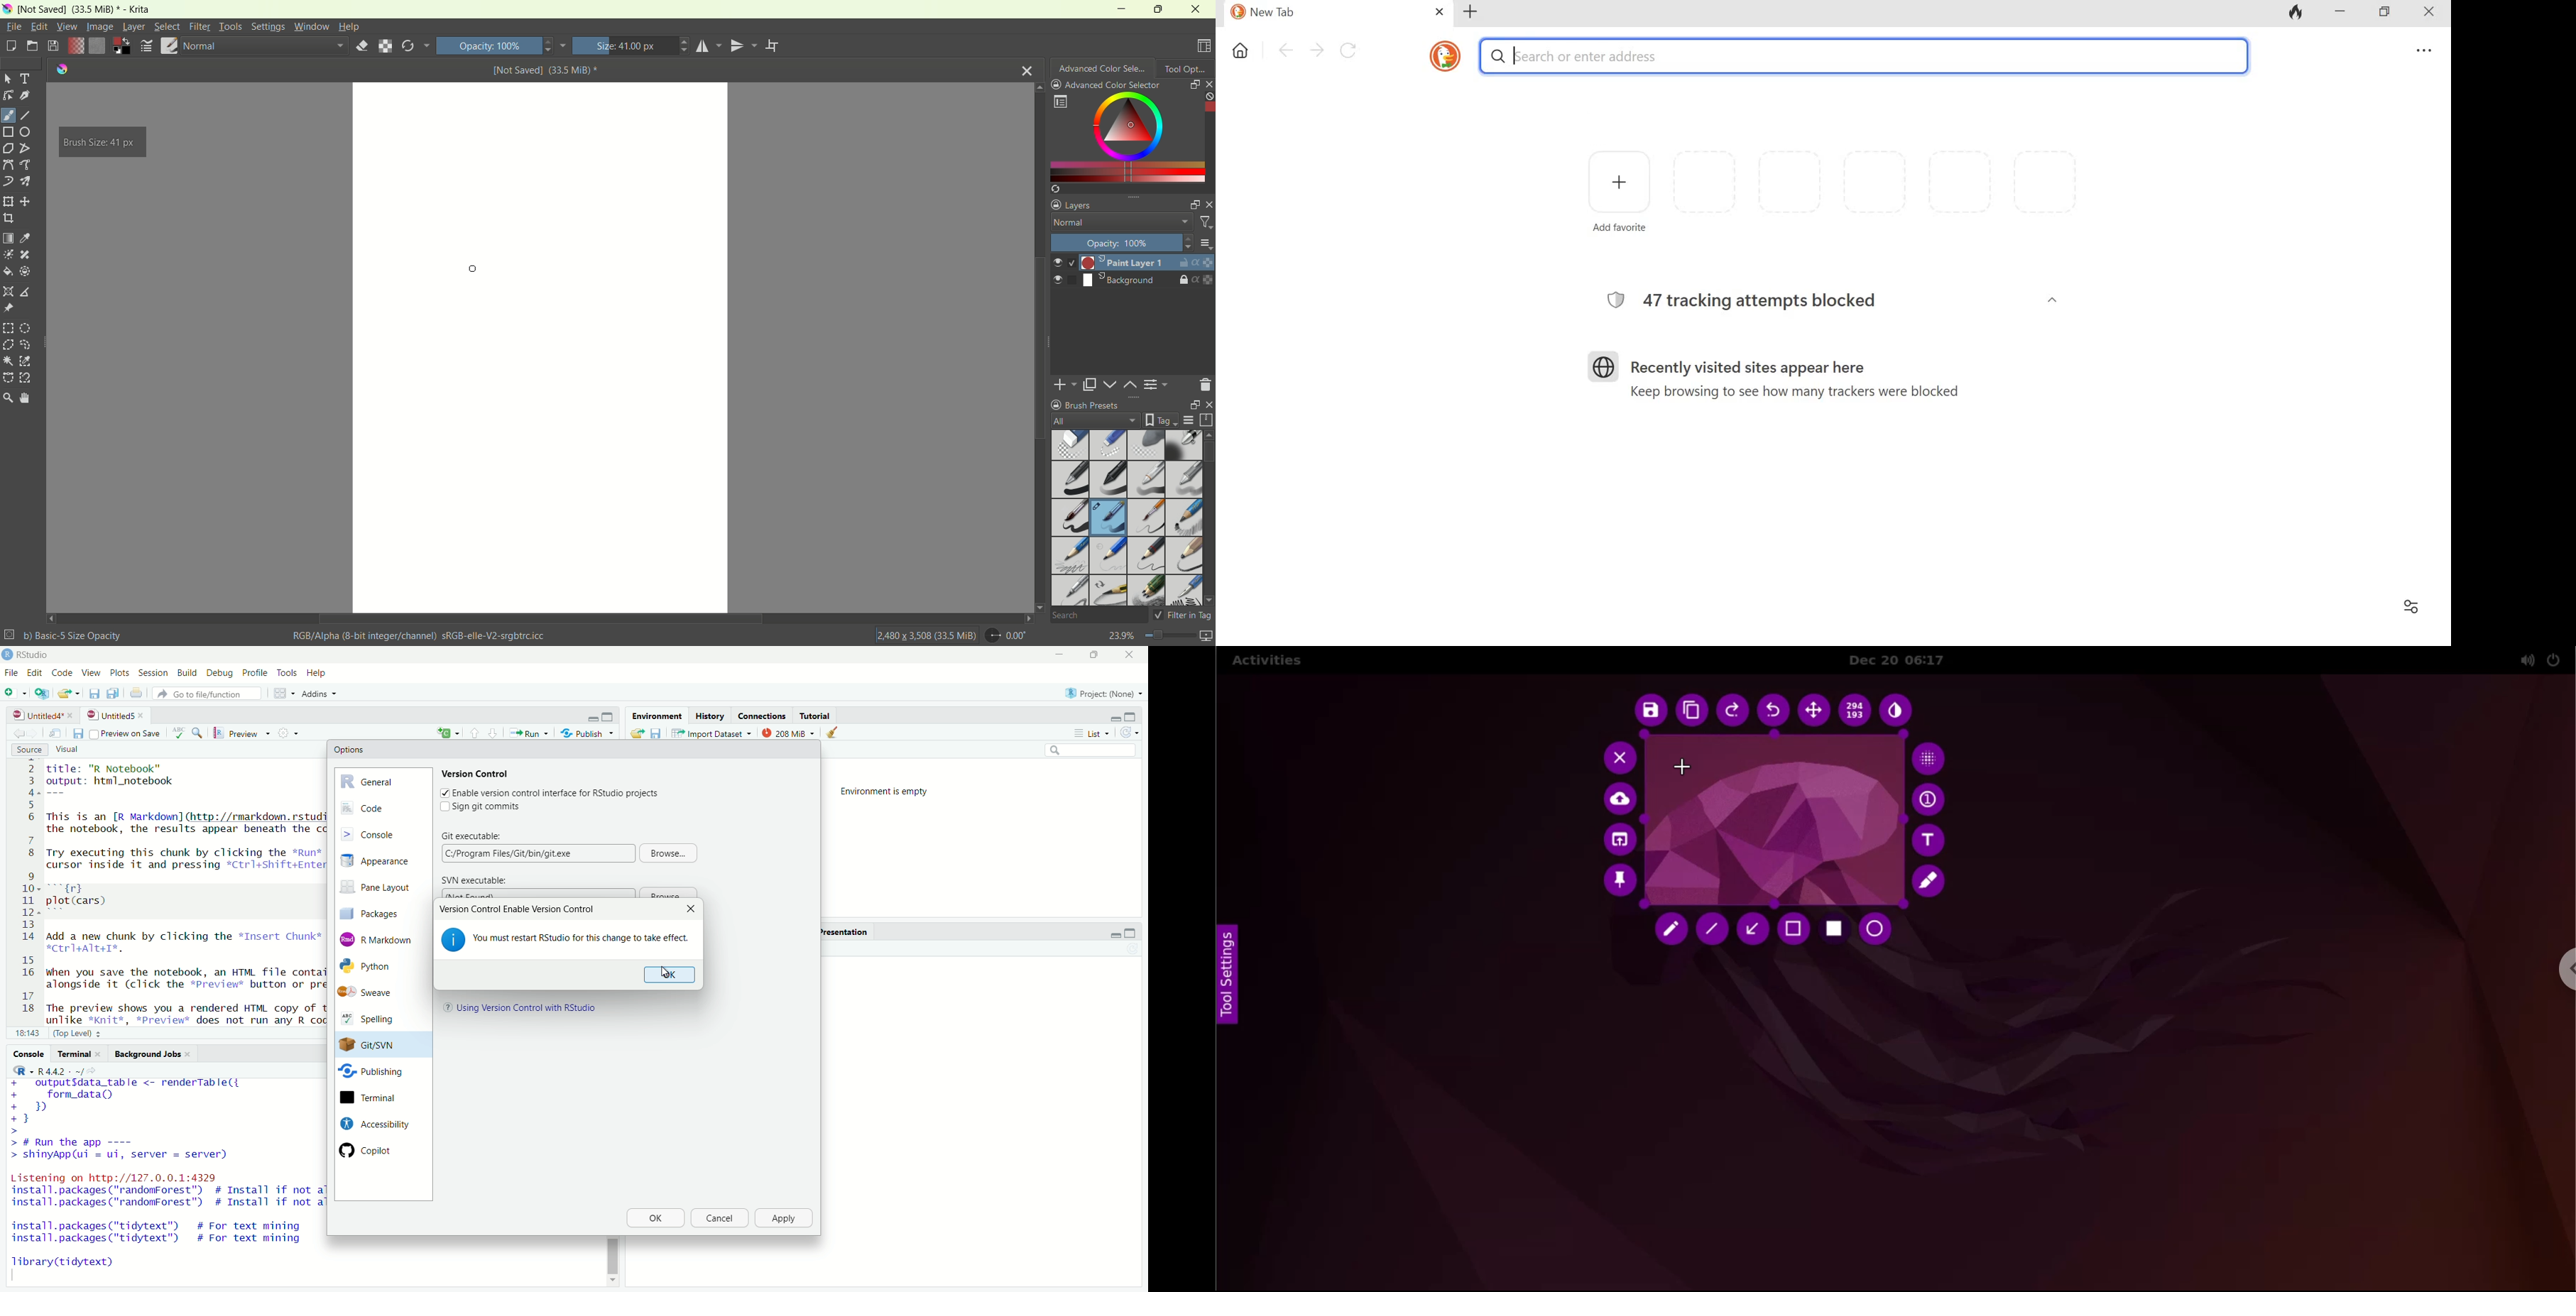 The image size is (2576, 1316). Describe the element at coordinates (372, 1045) in the screenshot. I see `Git/SVN` at that location.